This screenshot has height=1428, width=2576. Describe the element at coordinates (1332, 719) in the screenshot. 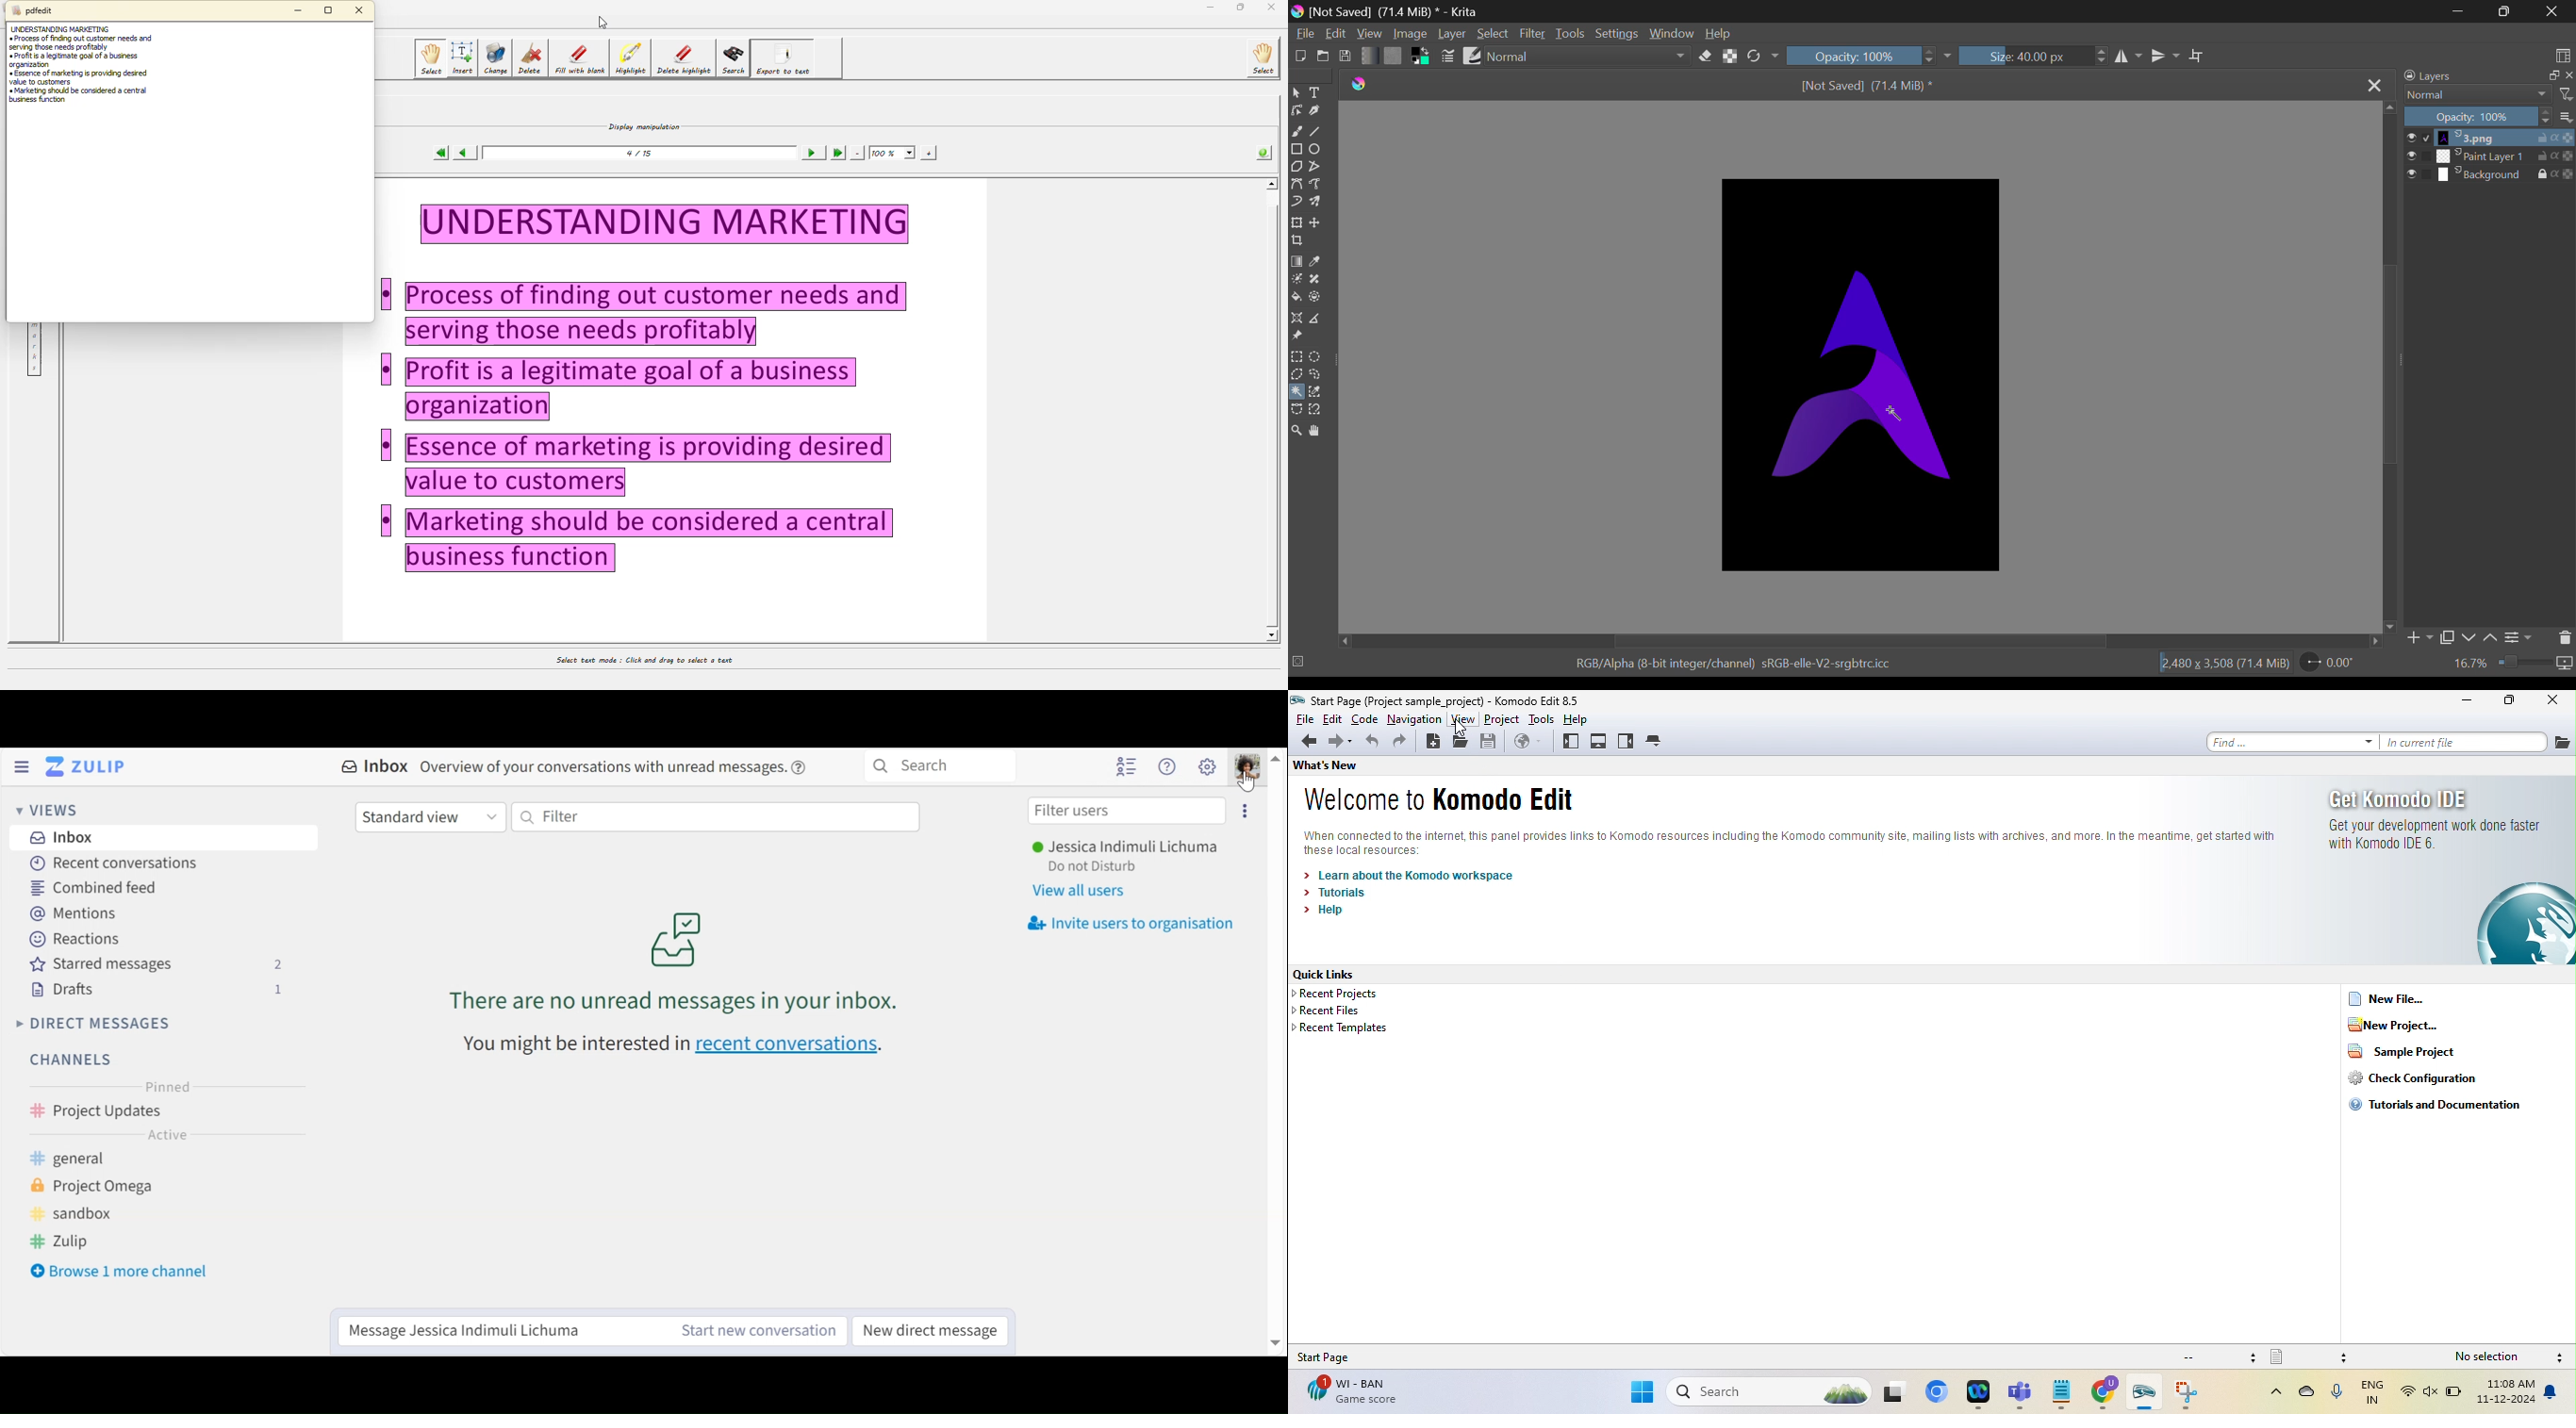

I see `edit` at that location.